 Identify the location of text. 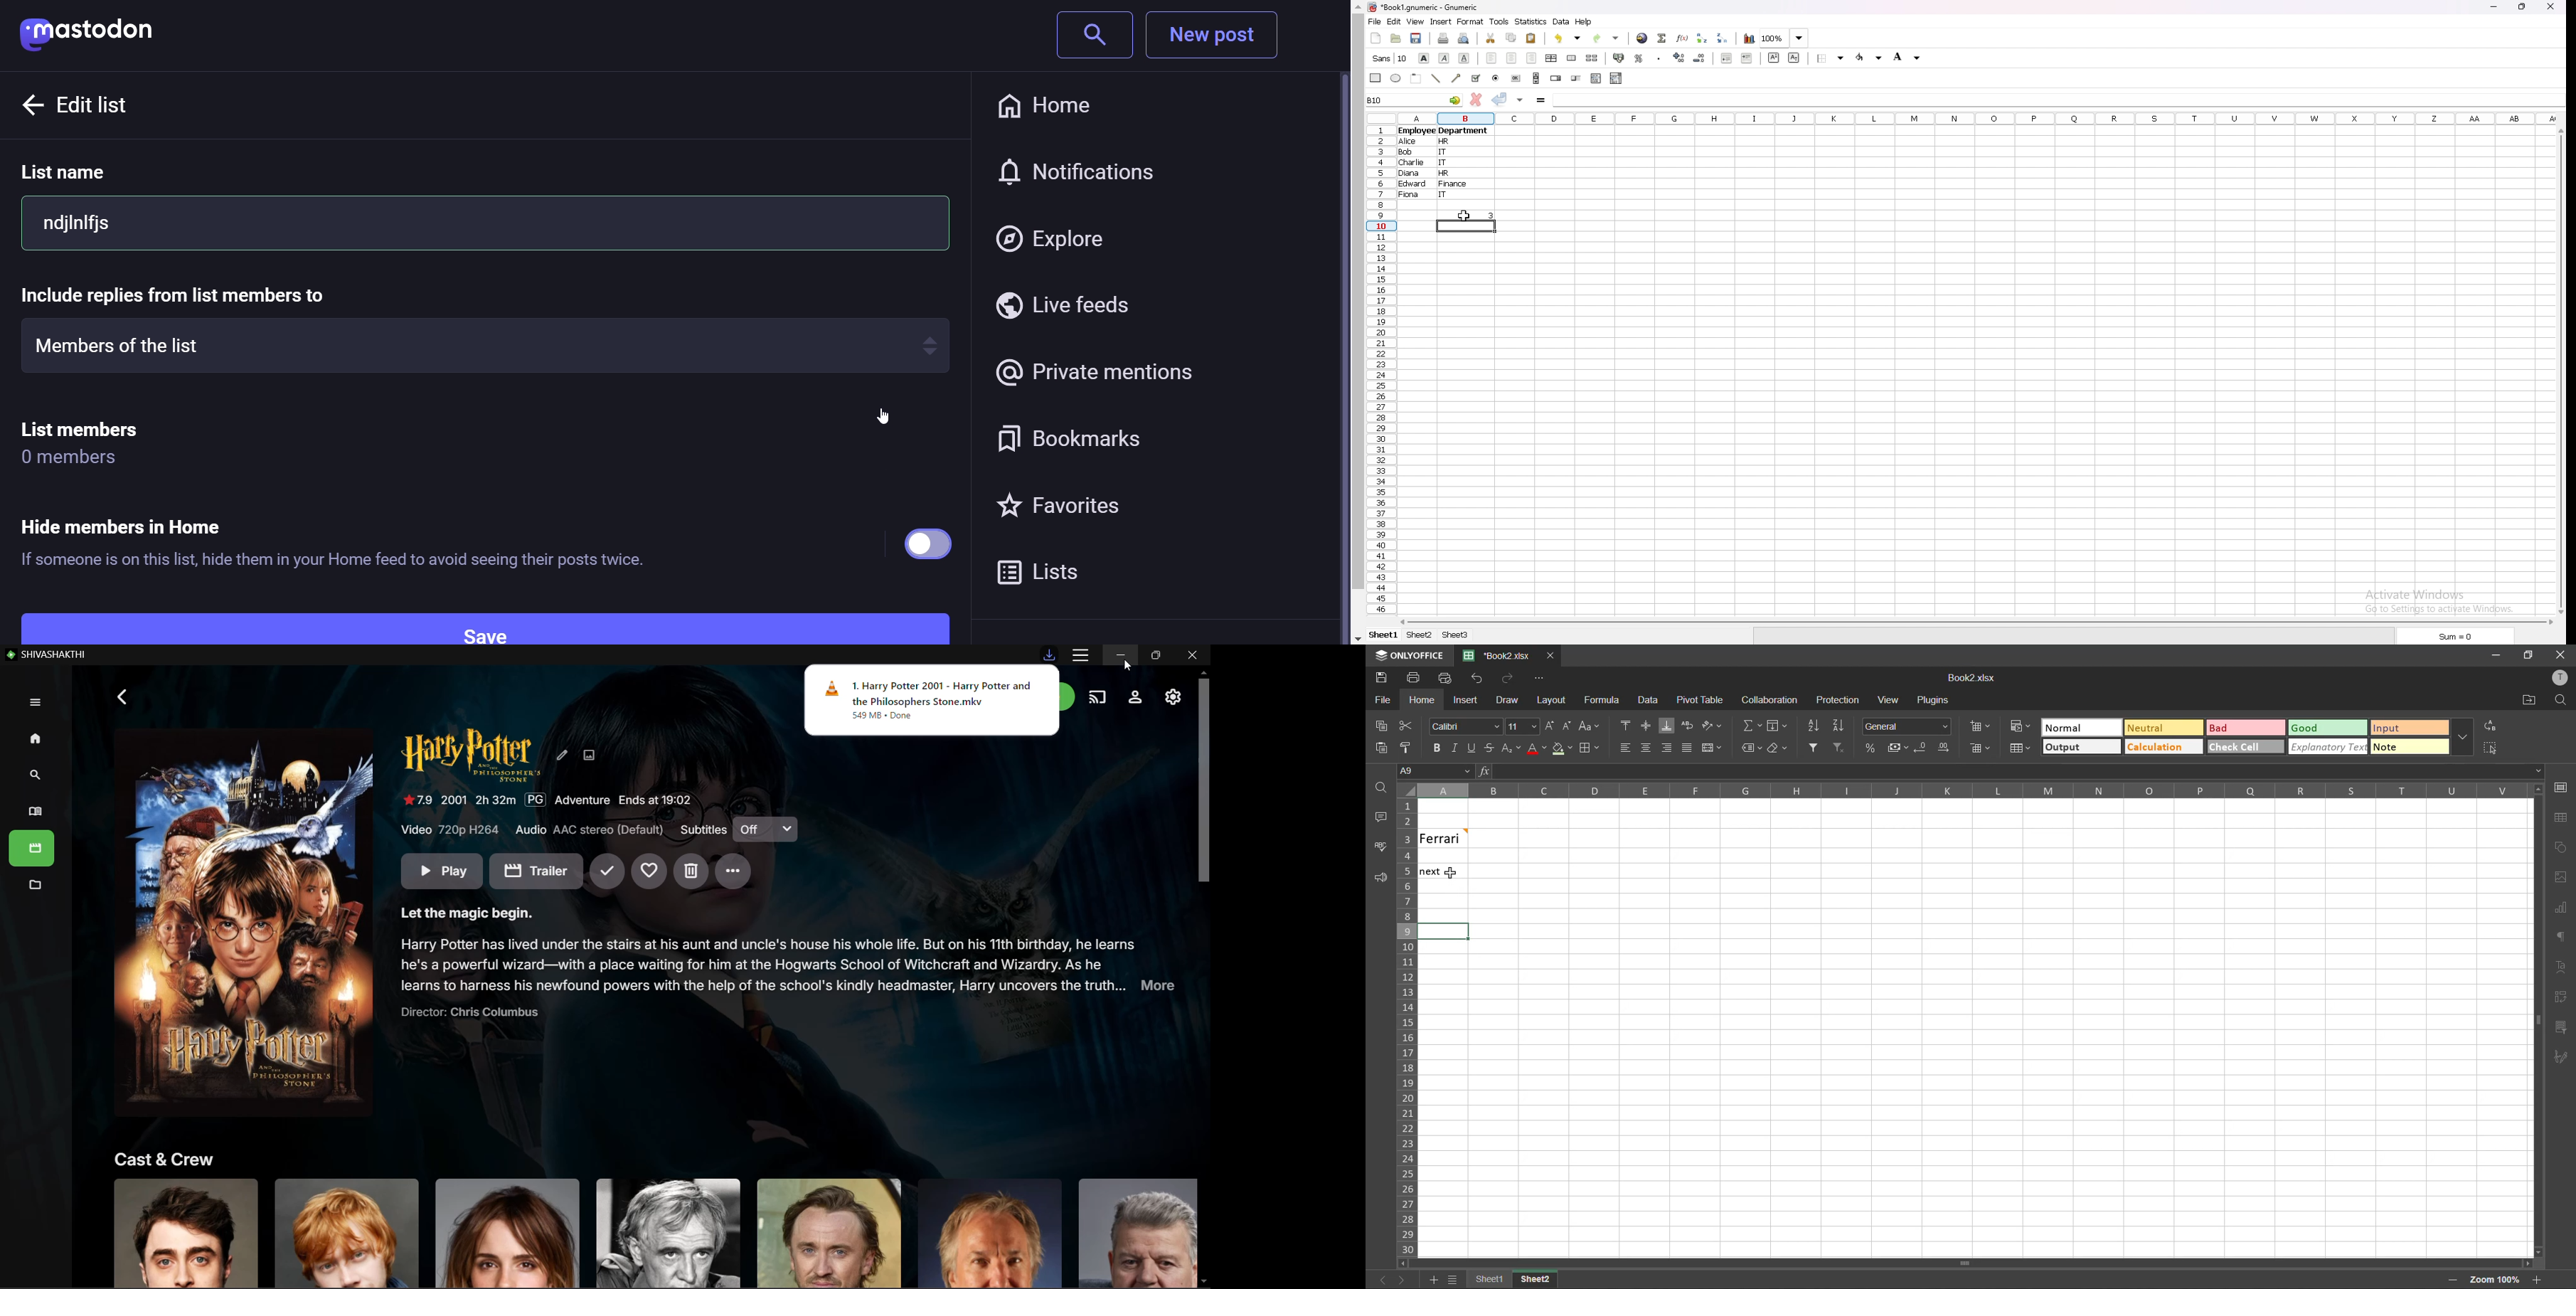
(2562, 965).